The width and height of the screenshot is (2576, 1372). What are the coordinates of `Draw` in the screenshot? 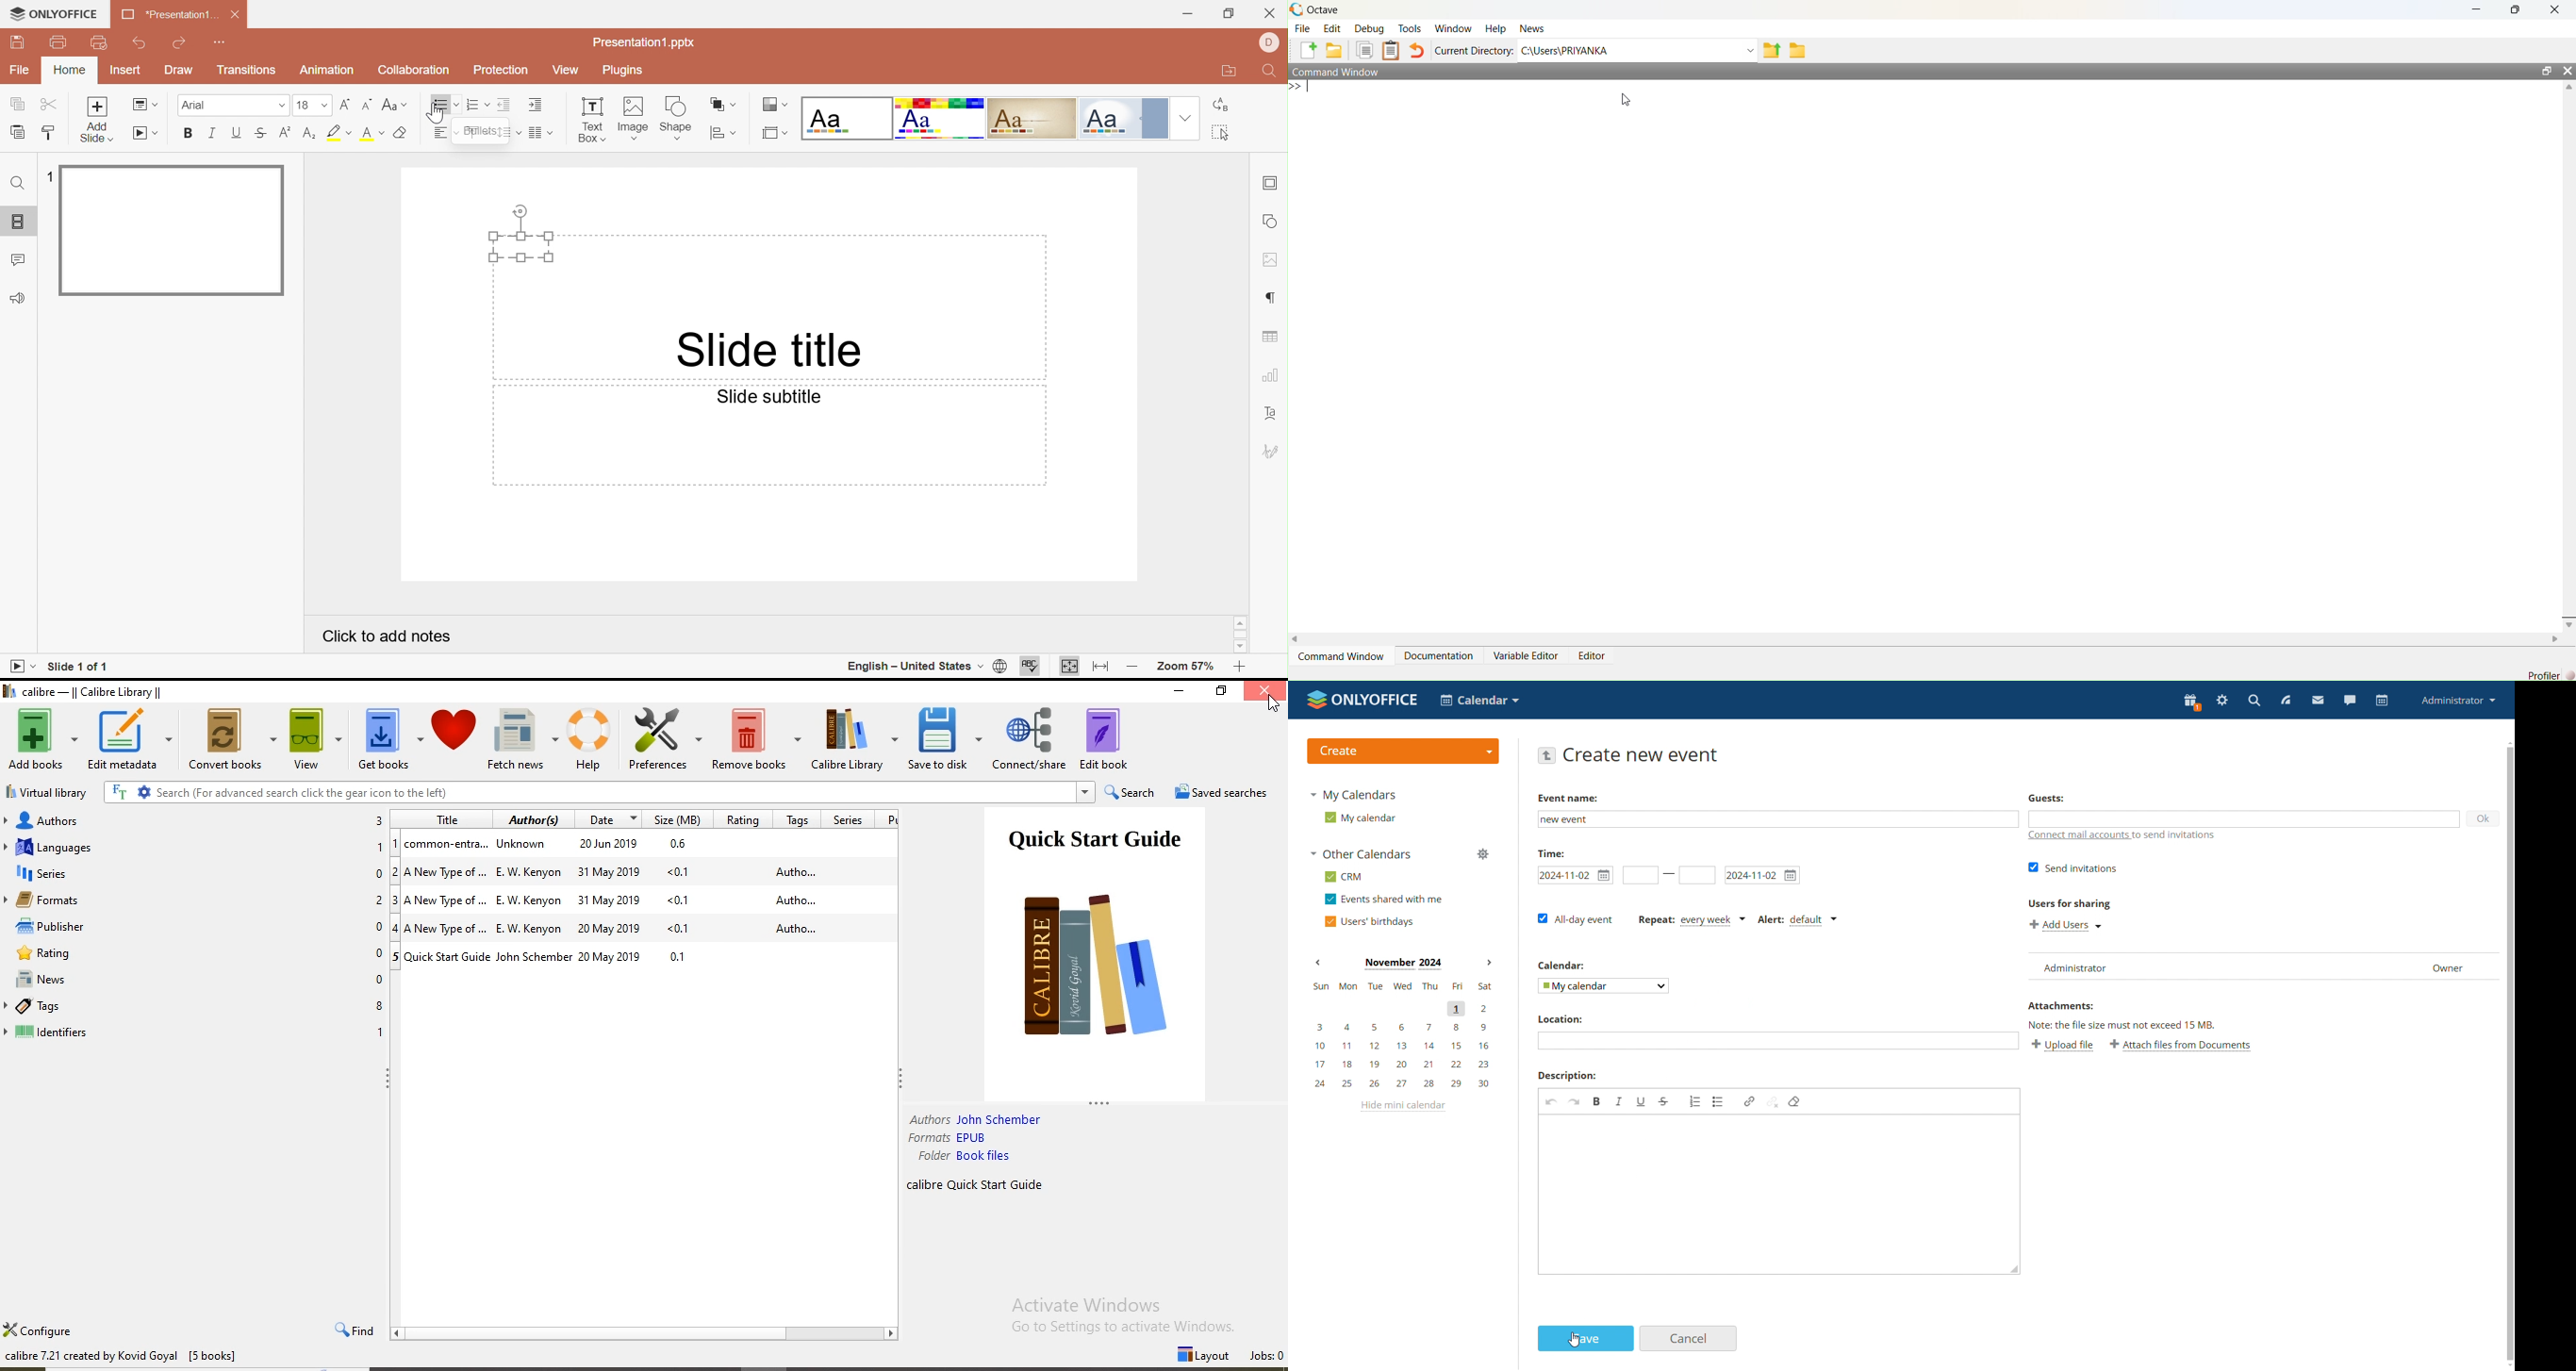 It's located at (181, 71).